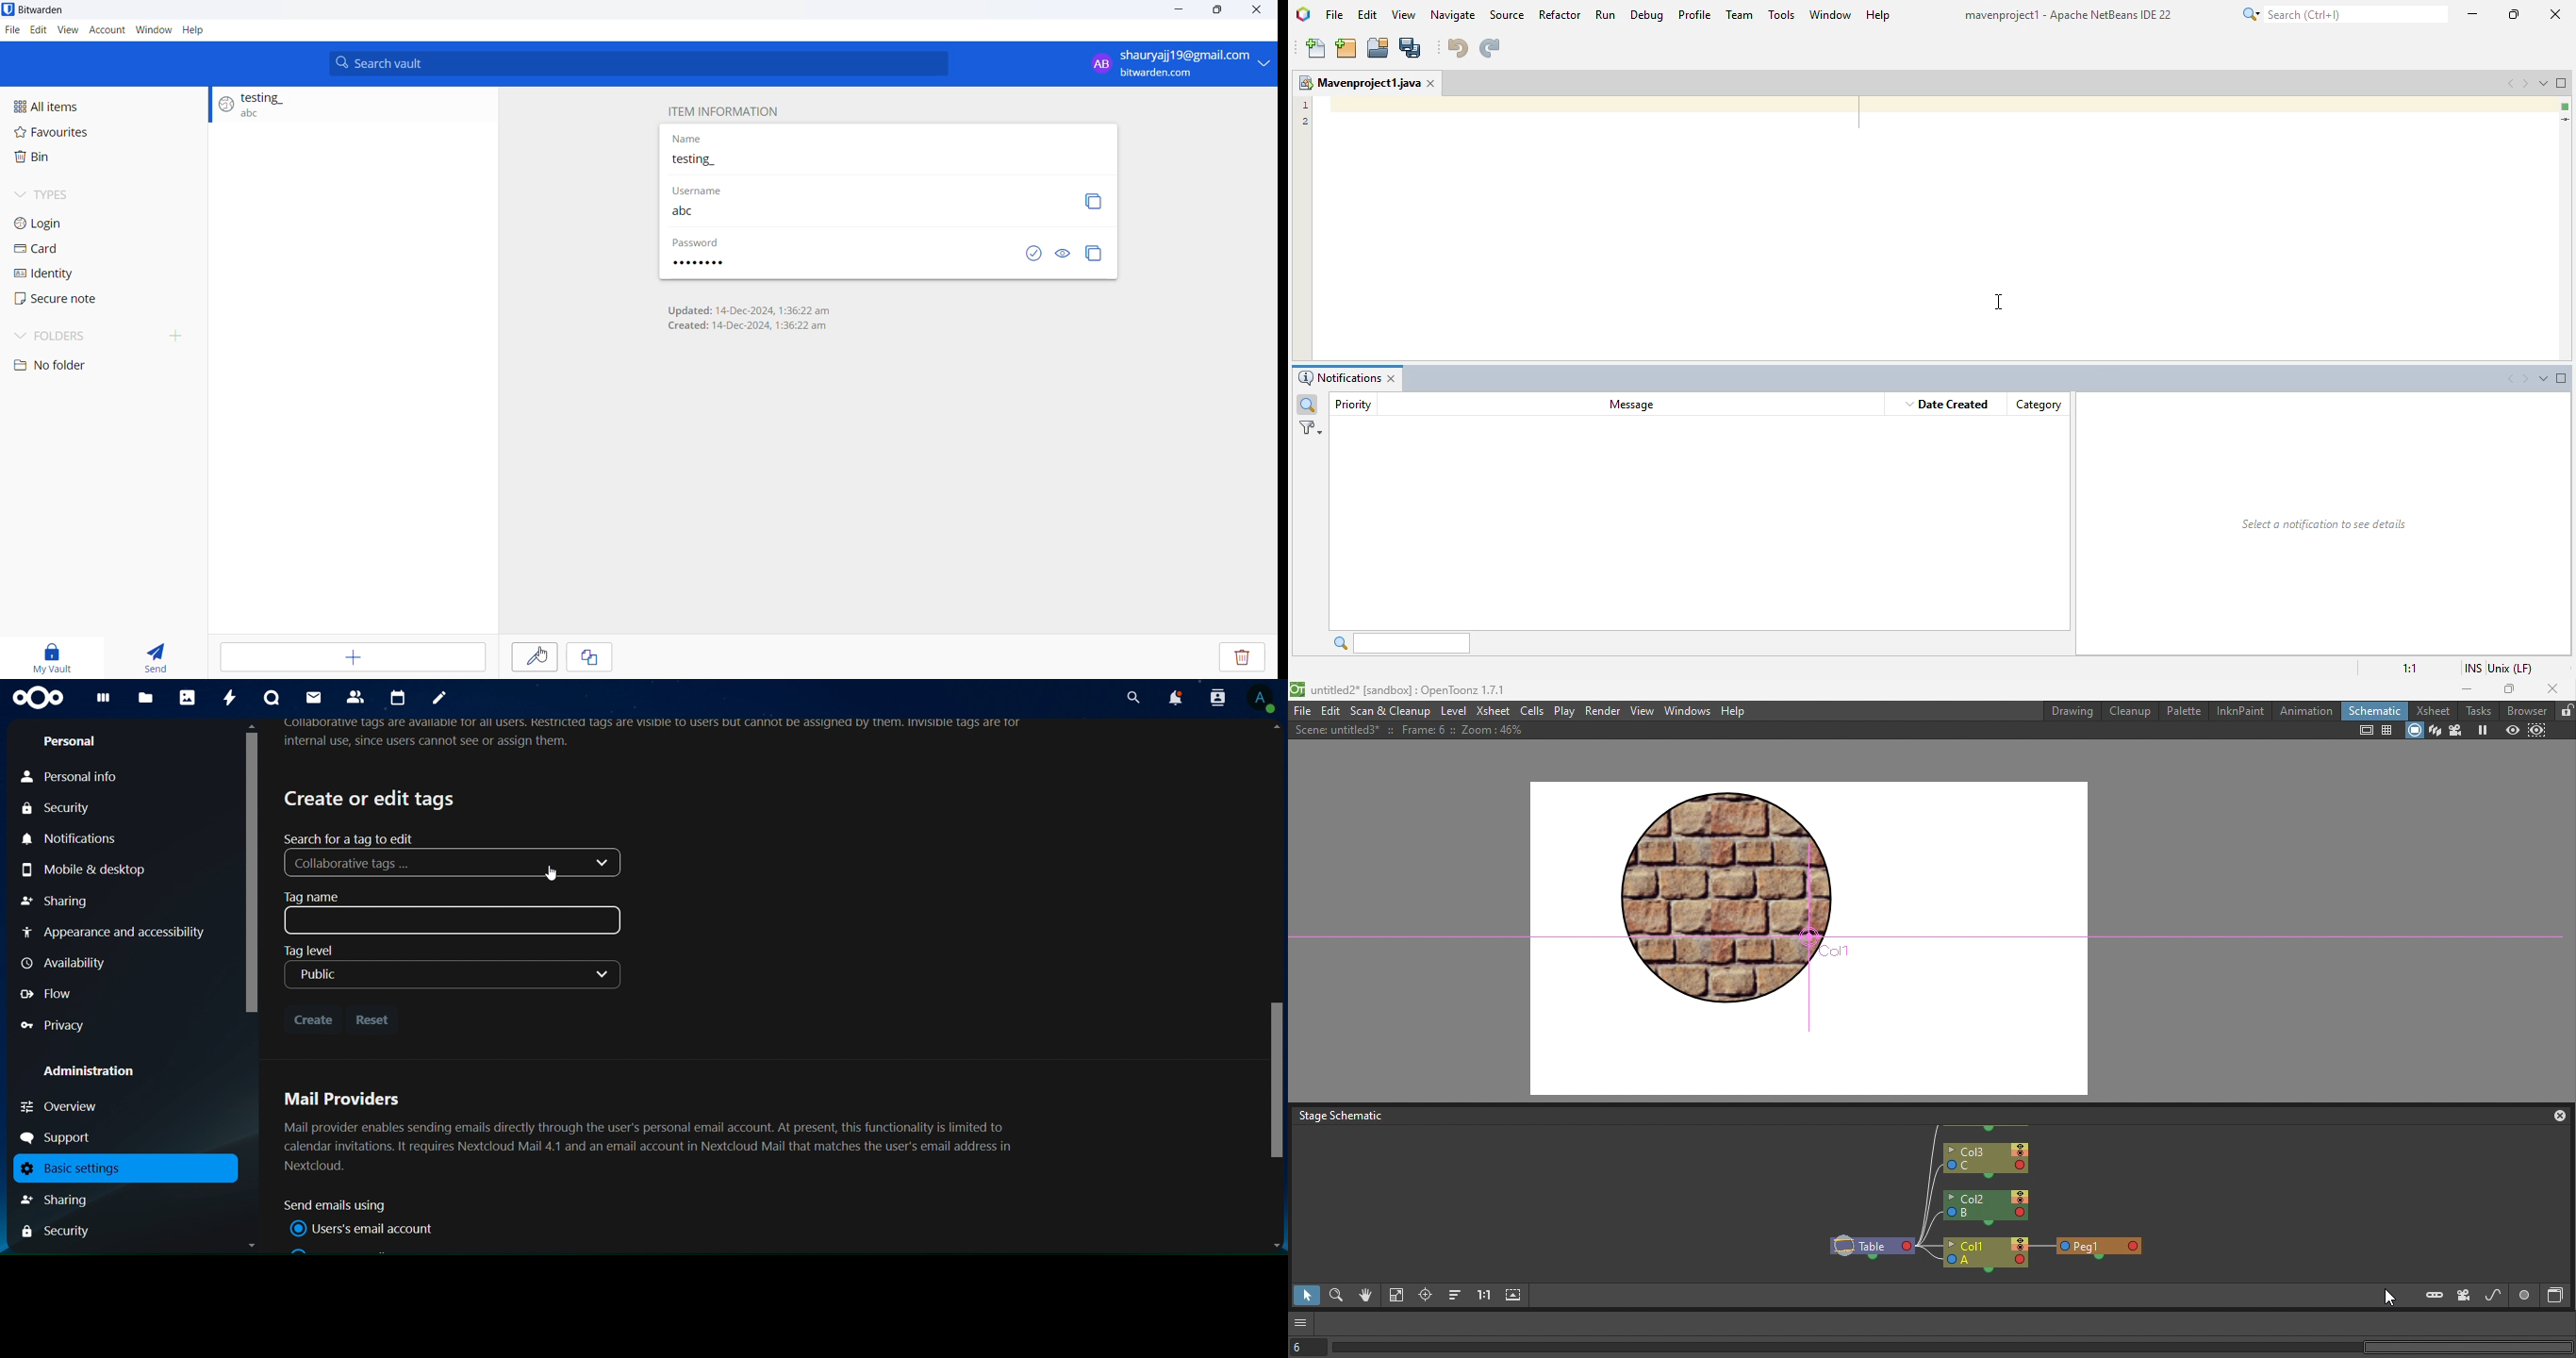 Image resolution: width=2576 pixels, height=1372 pixels. What do you see at coordinates (553, 874) in the screenshot?
I see `Cursor` at bounding box center [553, 874].